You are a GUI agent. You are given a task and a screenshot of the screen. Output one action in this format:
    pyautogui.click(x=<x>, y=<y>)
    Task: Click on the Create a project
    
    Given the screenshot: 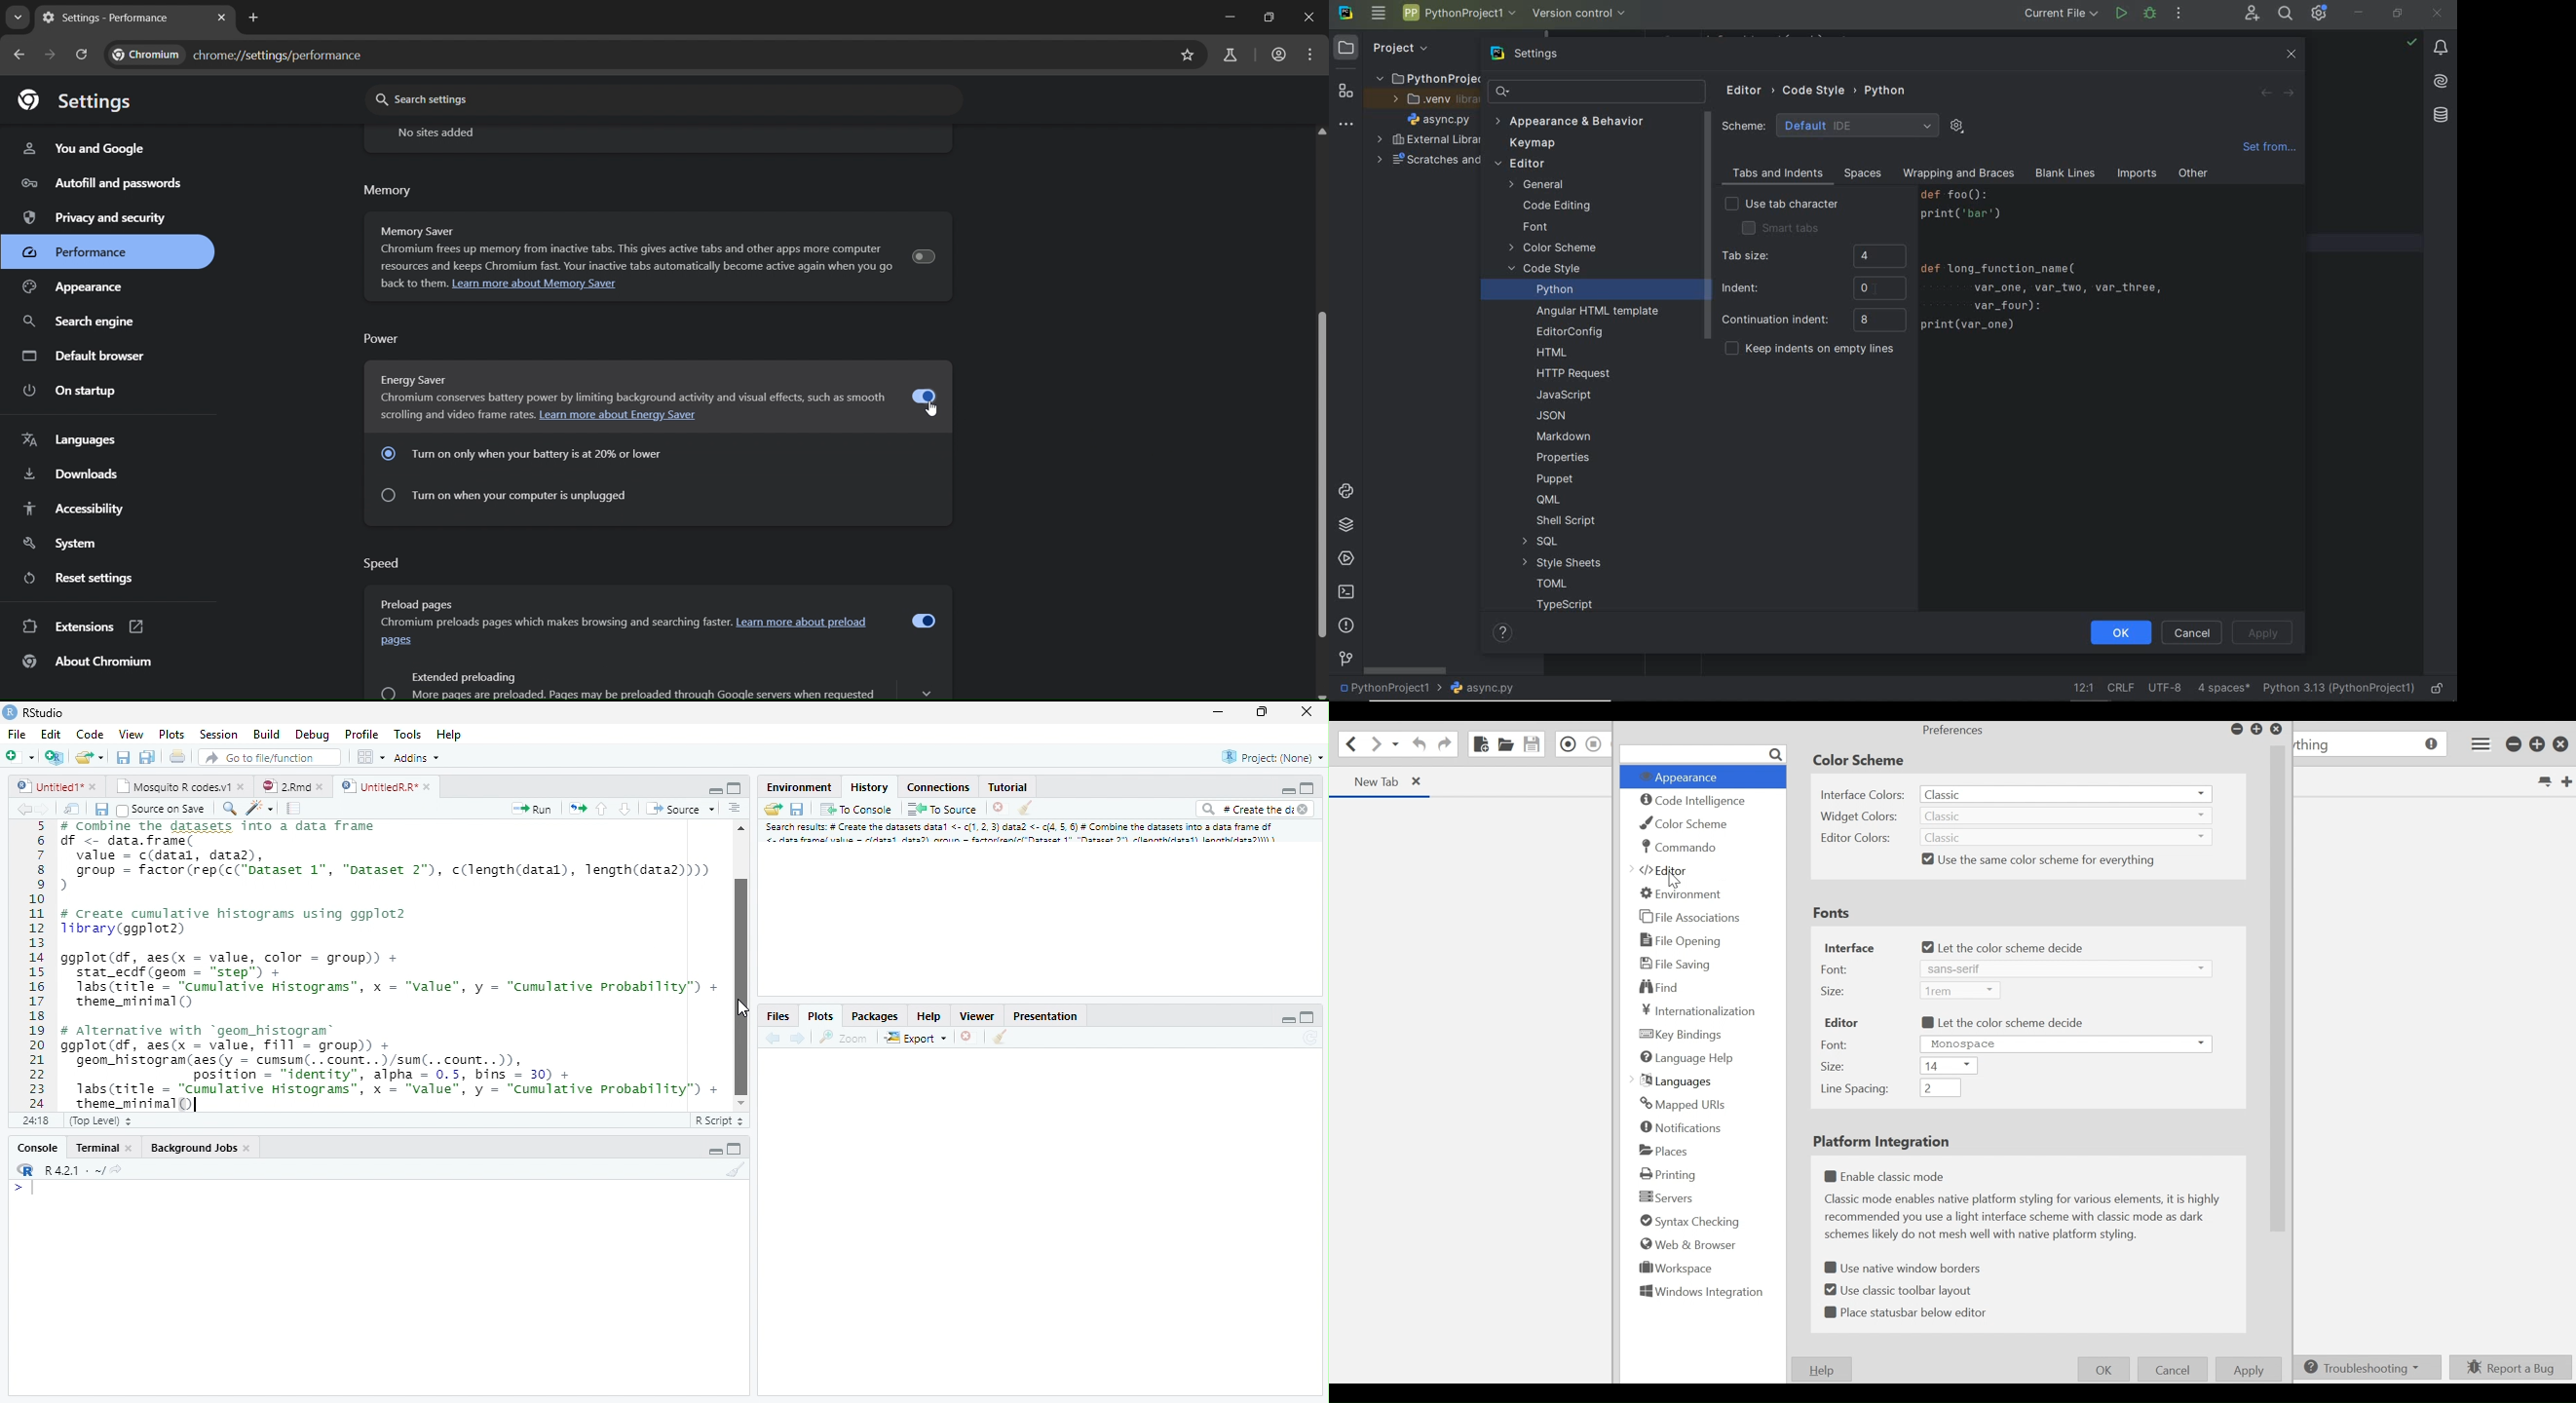 What is the action you would take?
    pyautogui.click(x=55, y=755)
    